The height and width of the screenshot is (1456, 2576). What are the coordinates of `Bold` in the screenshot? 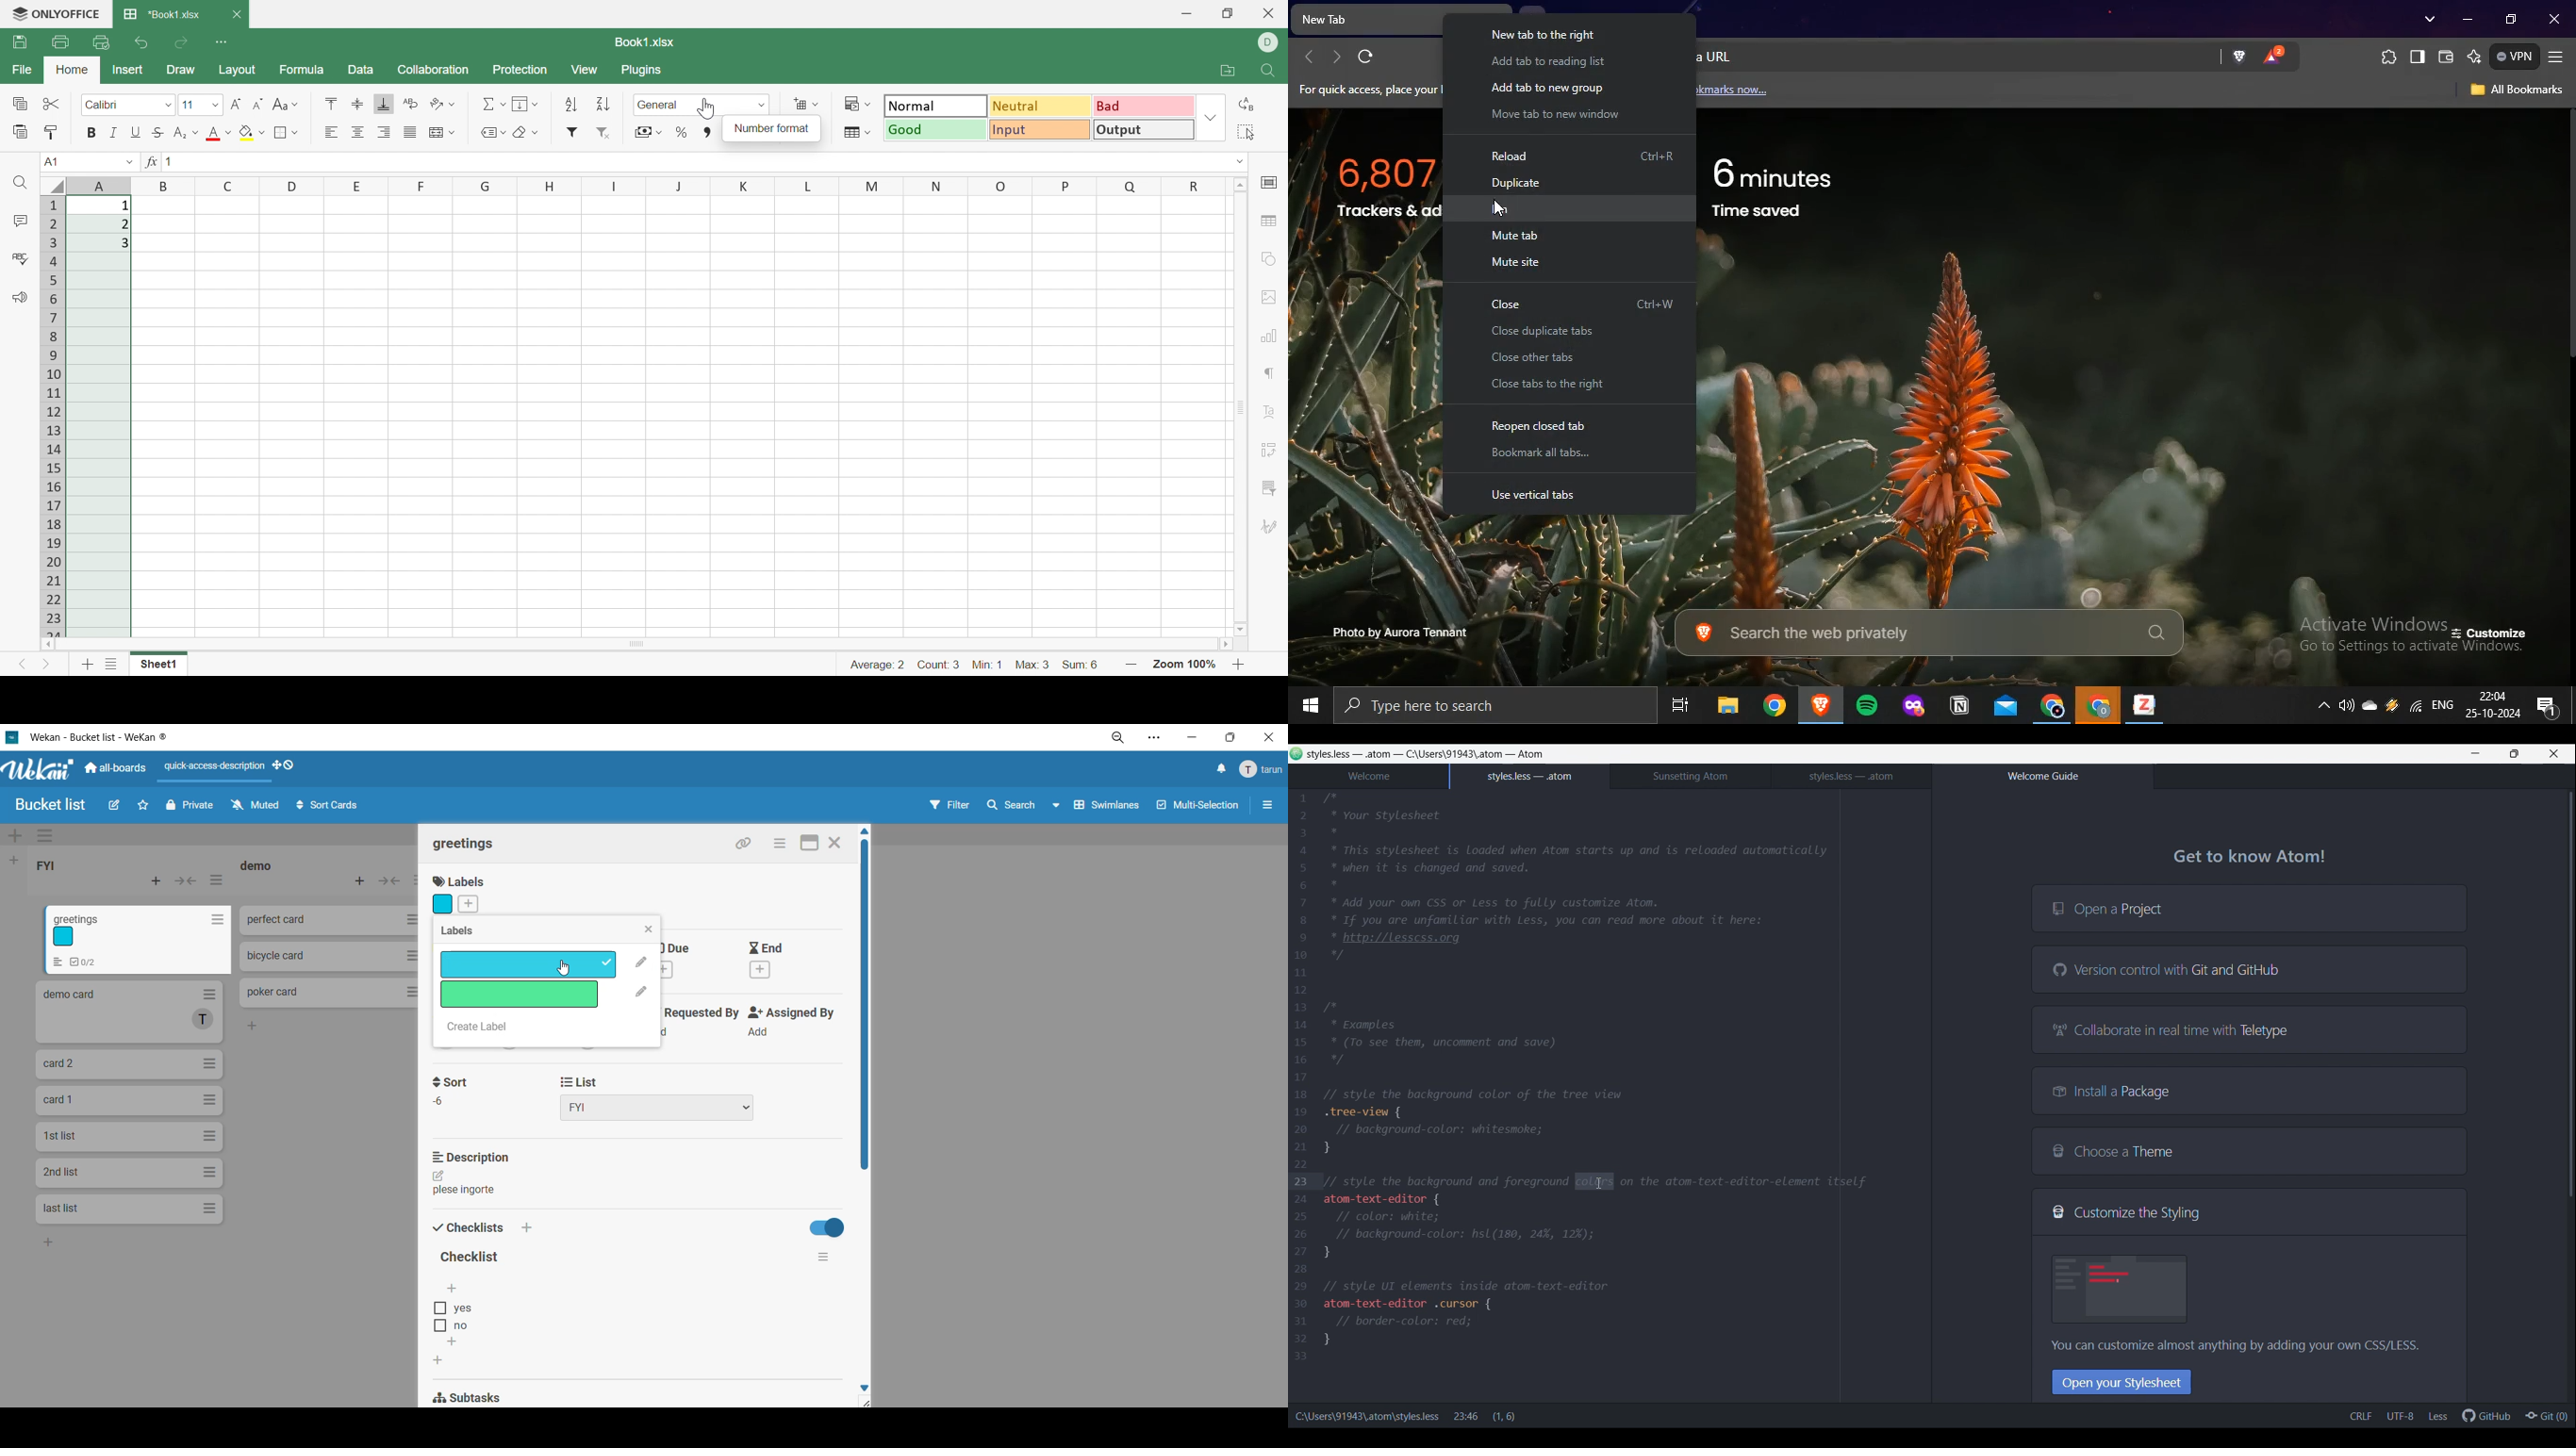 It's located at (92, 132).